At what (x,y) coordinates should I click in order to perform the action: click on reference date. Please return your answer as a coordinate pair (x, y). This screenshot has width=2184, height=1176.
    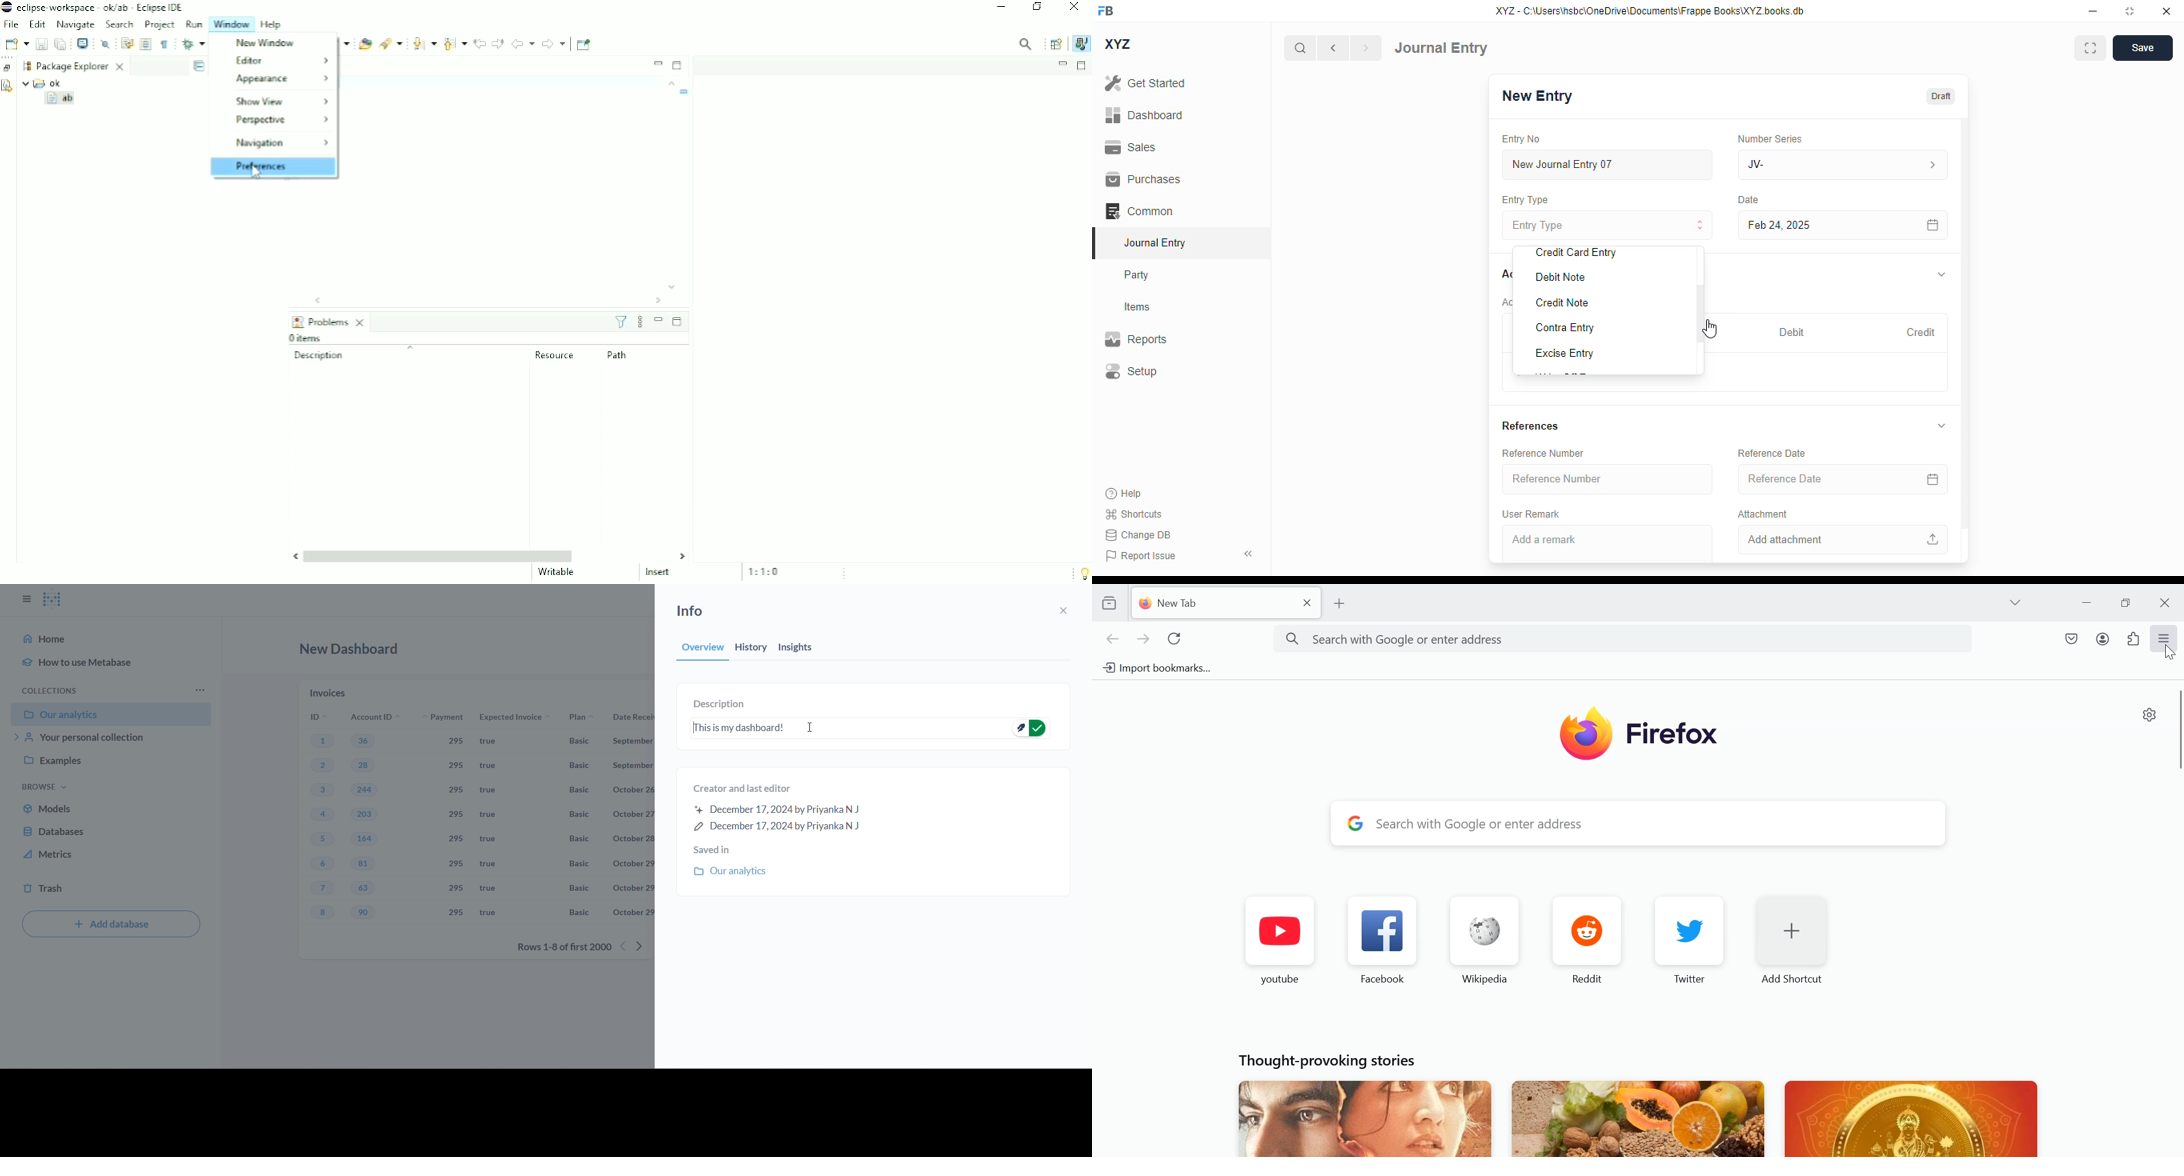
    Looking at the image, I should click on (1810, 479).